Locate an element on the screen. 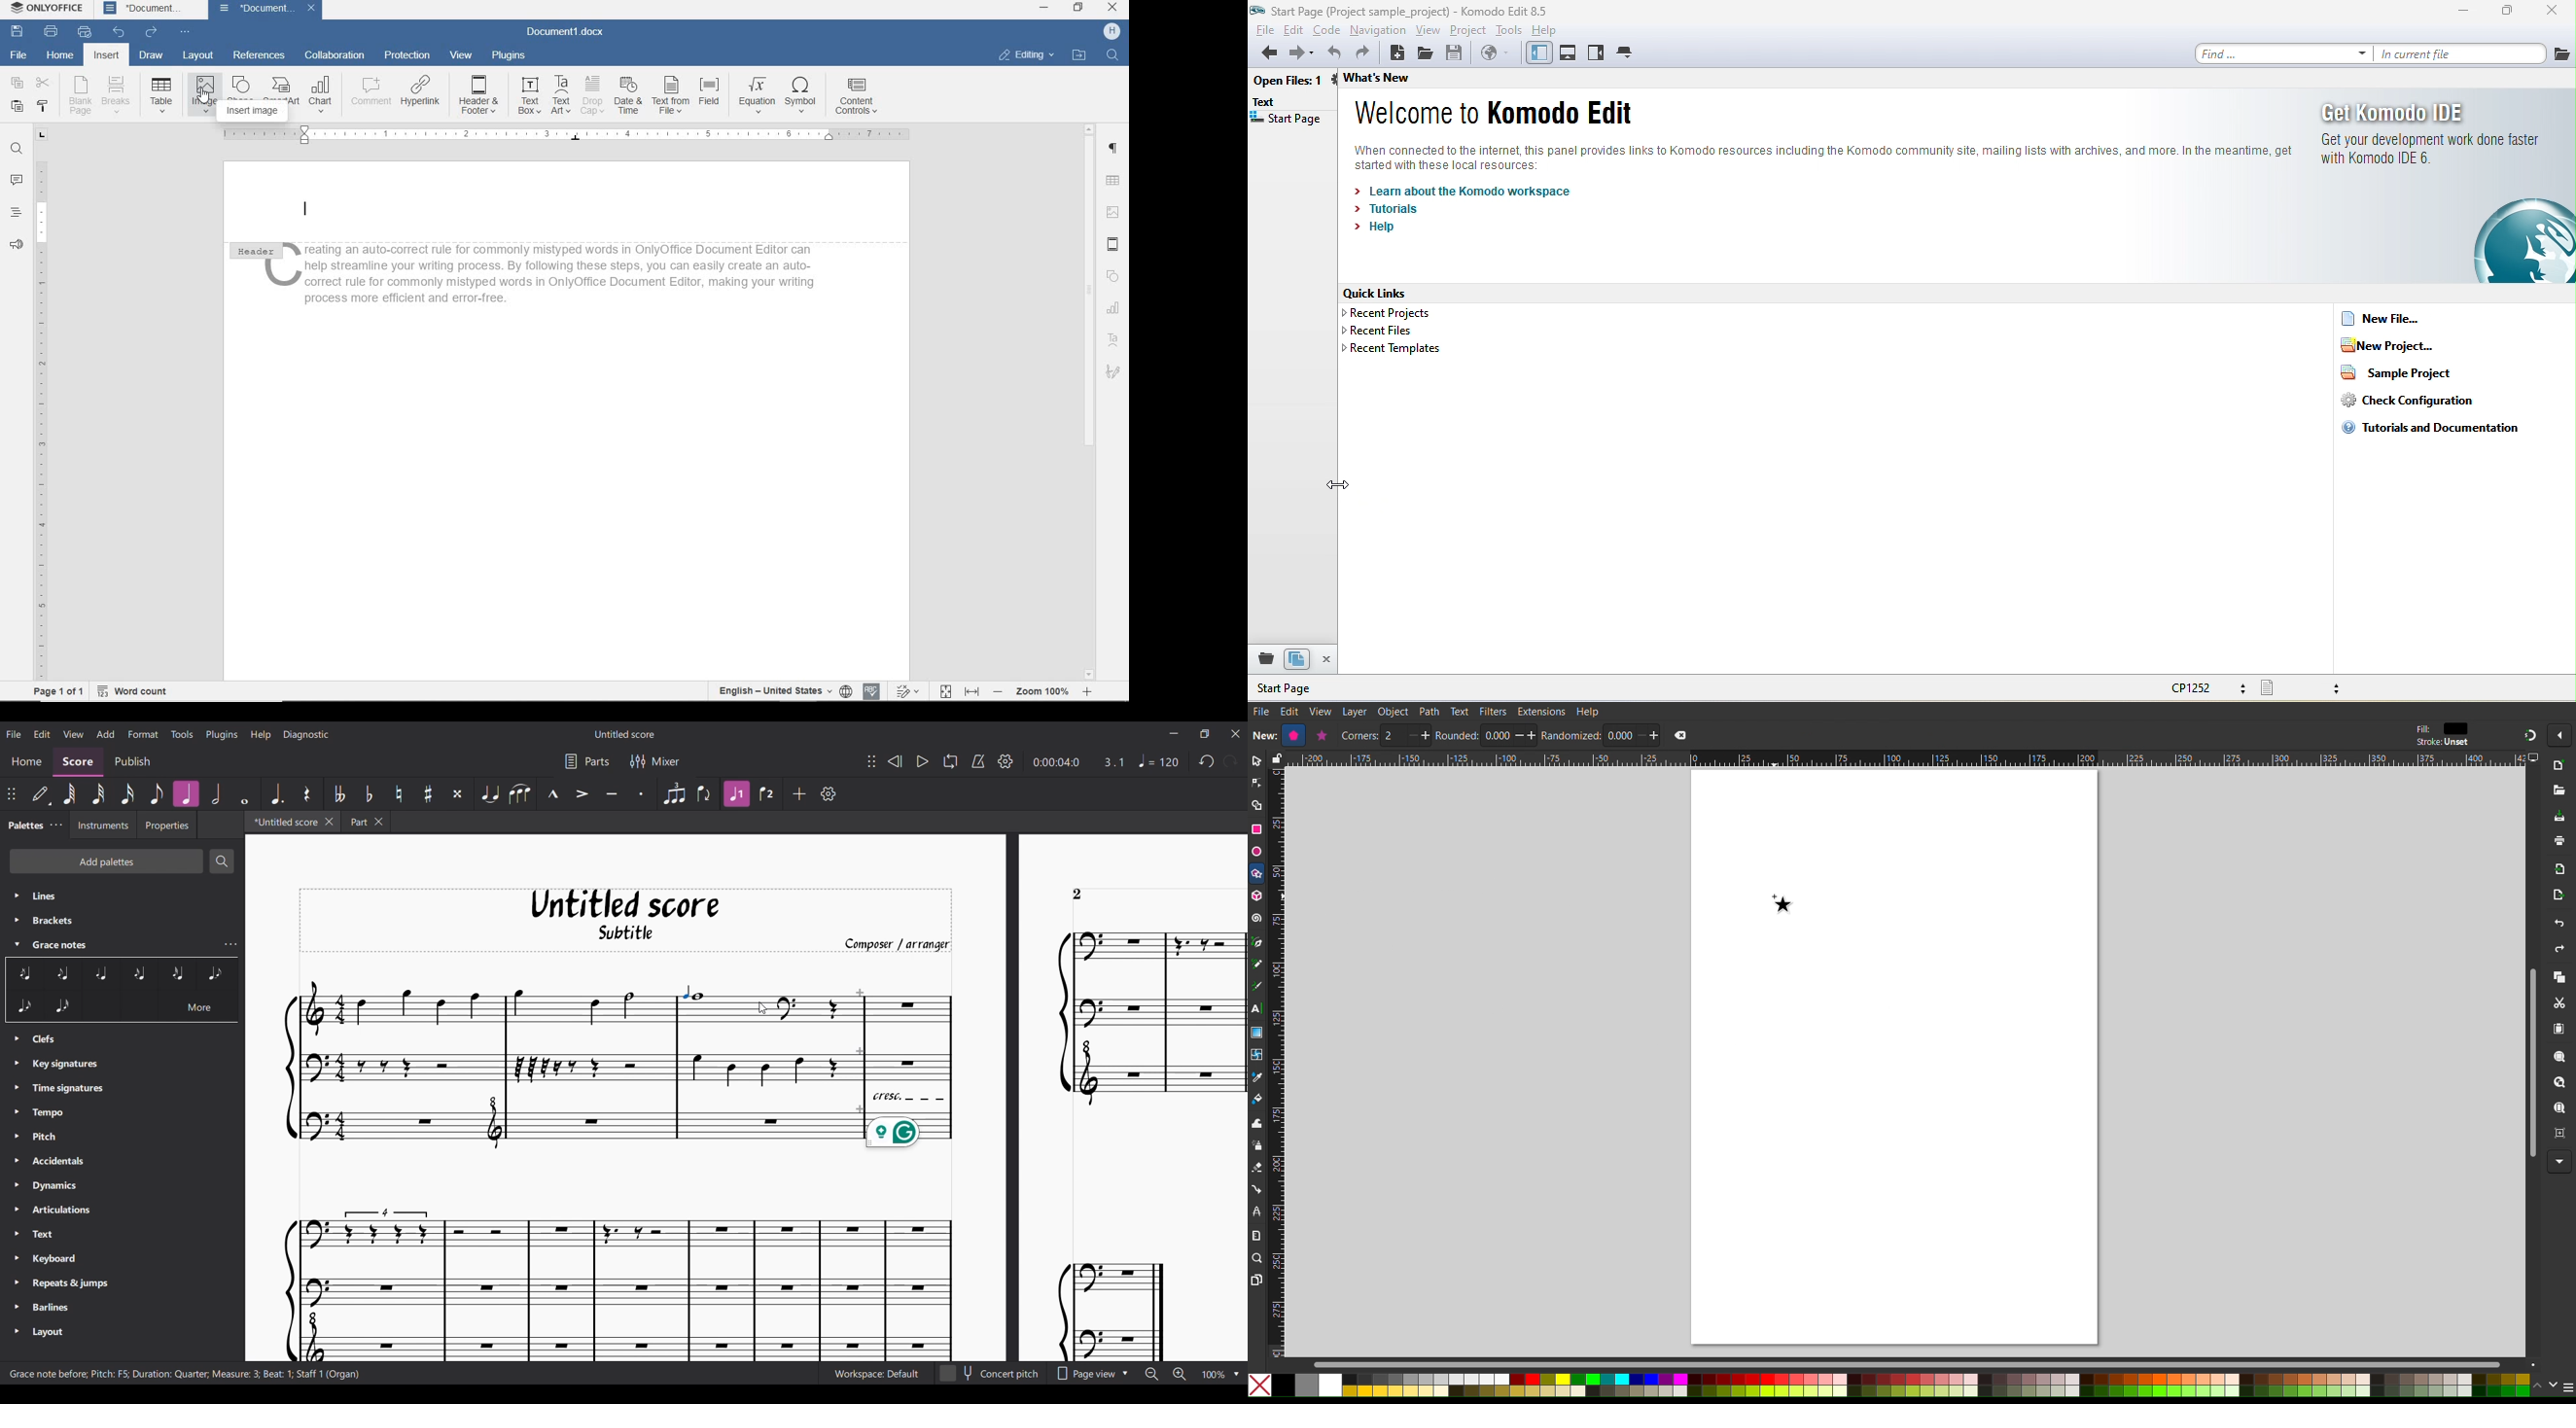 The image size is (2576, 1428). UNDO is located at coordinates (120, 30).